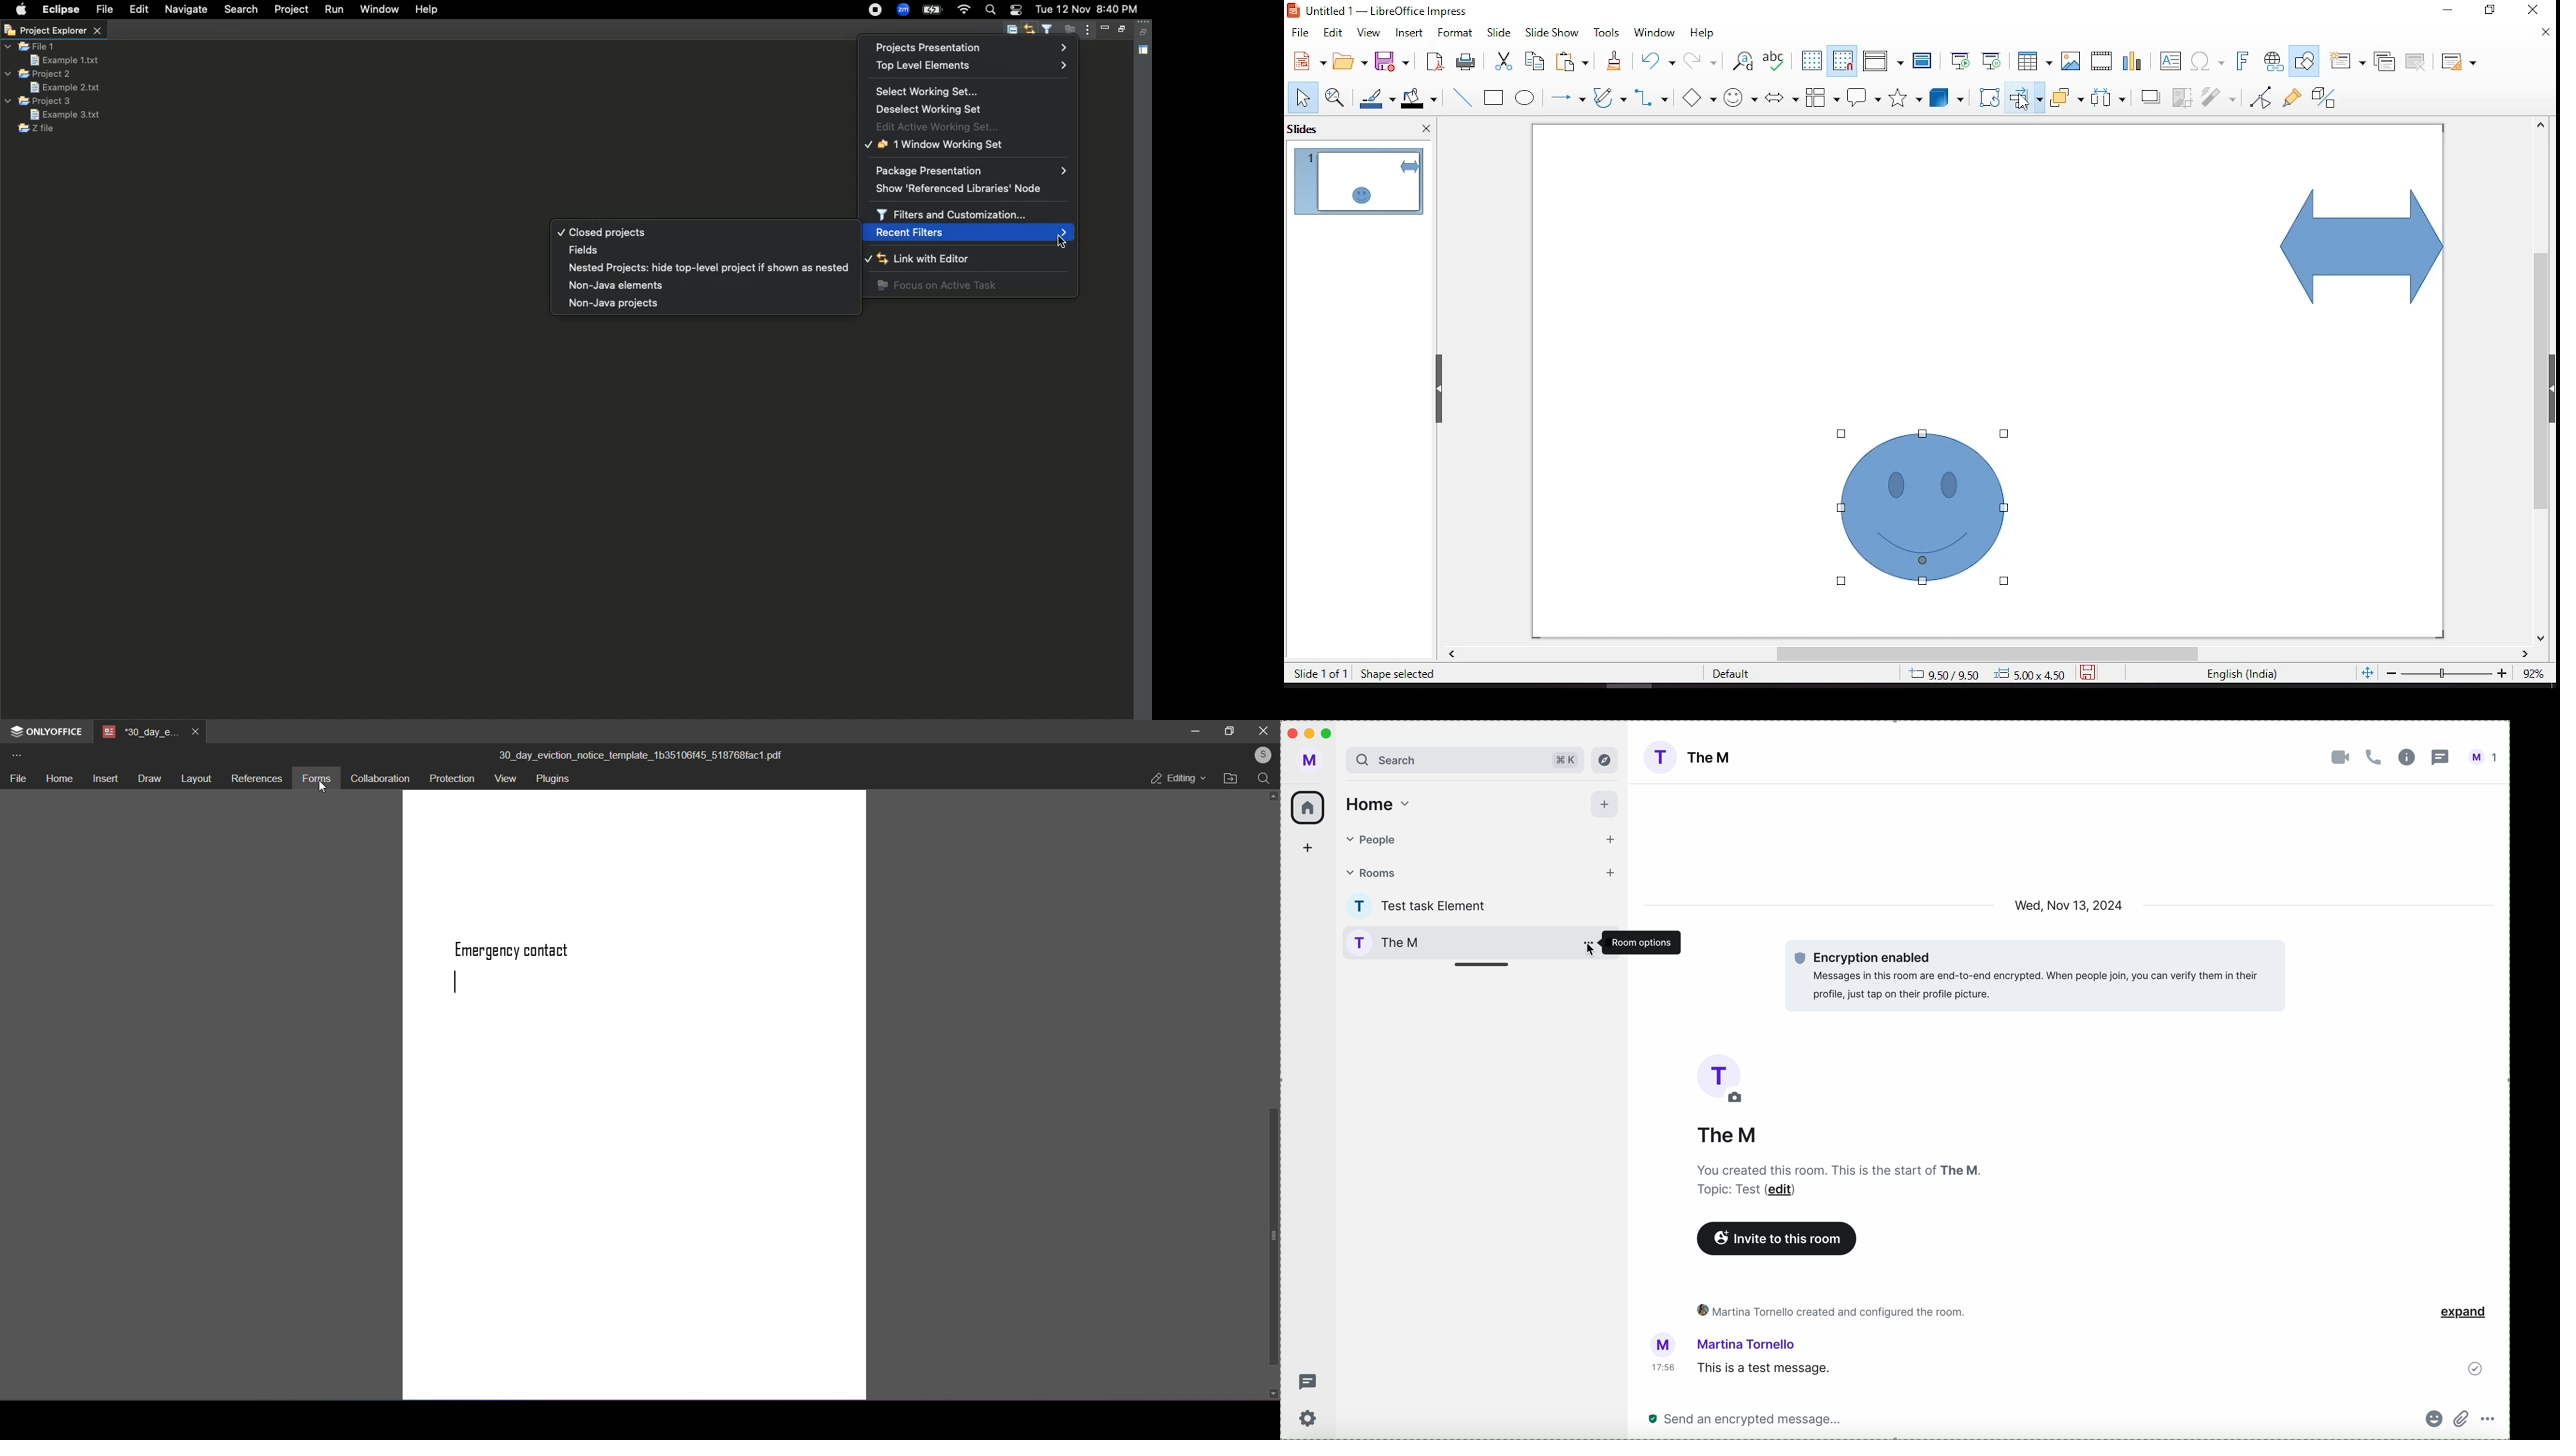 Image resolution: width=2576 pixels, height=1456 pixels. Describe the element at coordinates (524, 949) in the screenshot. I see `text` at that location.